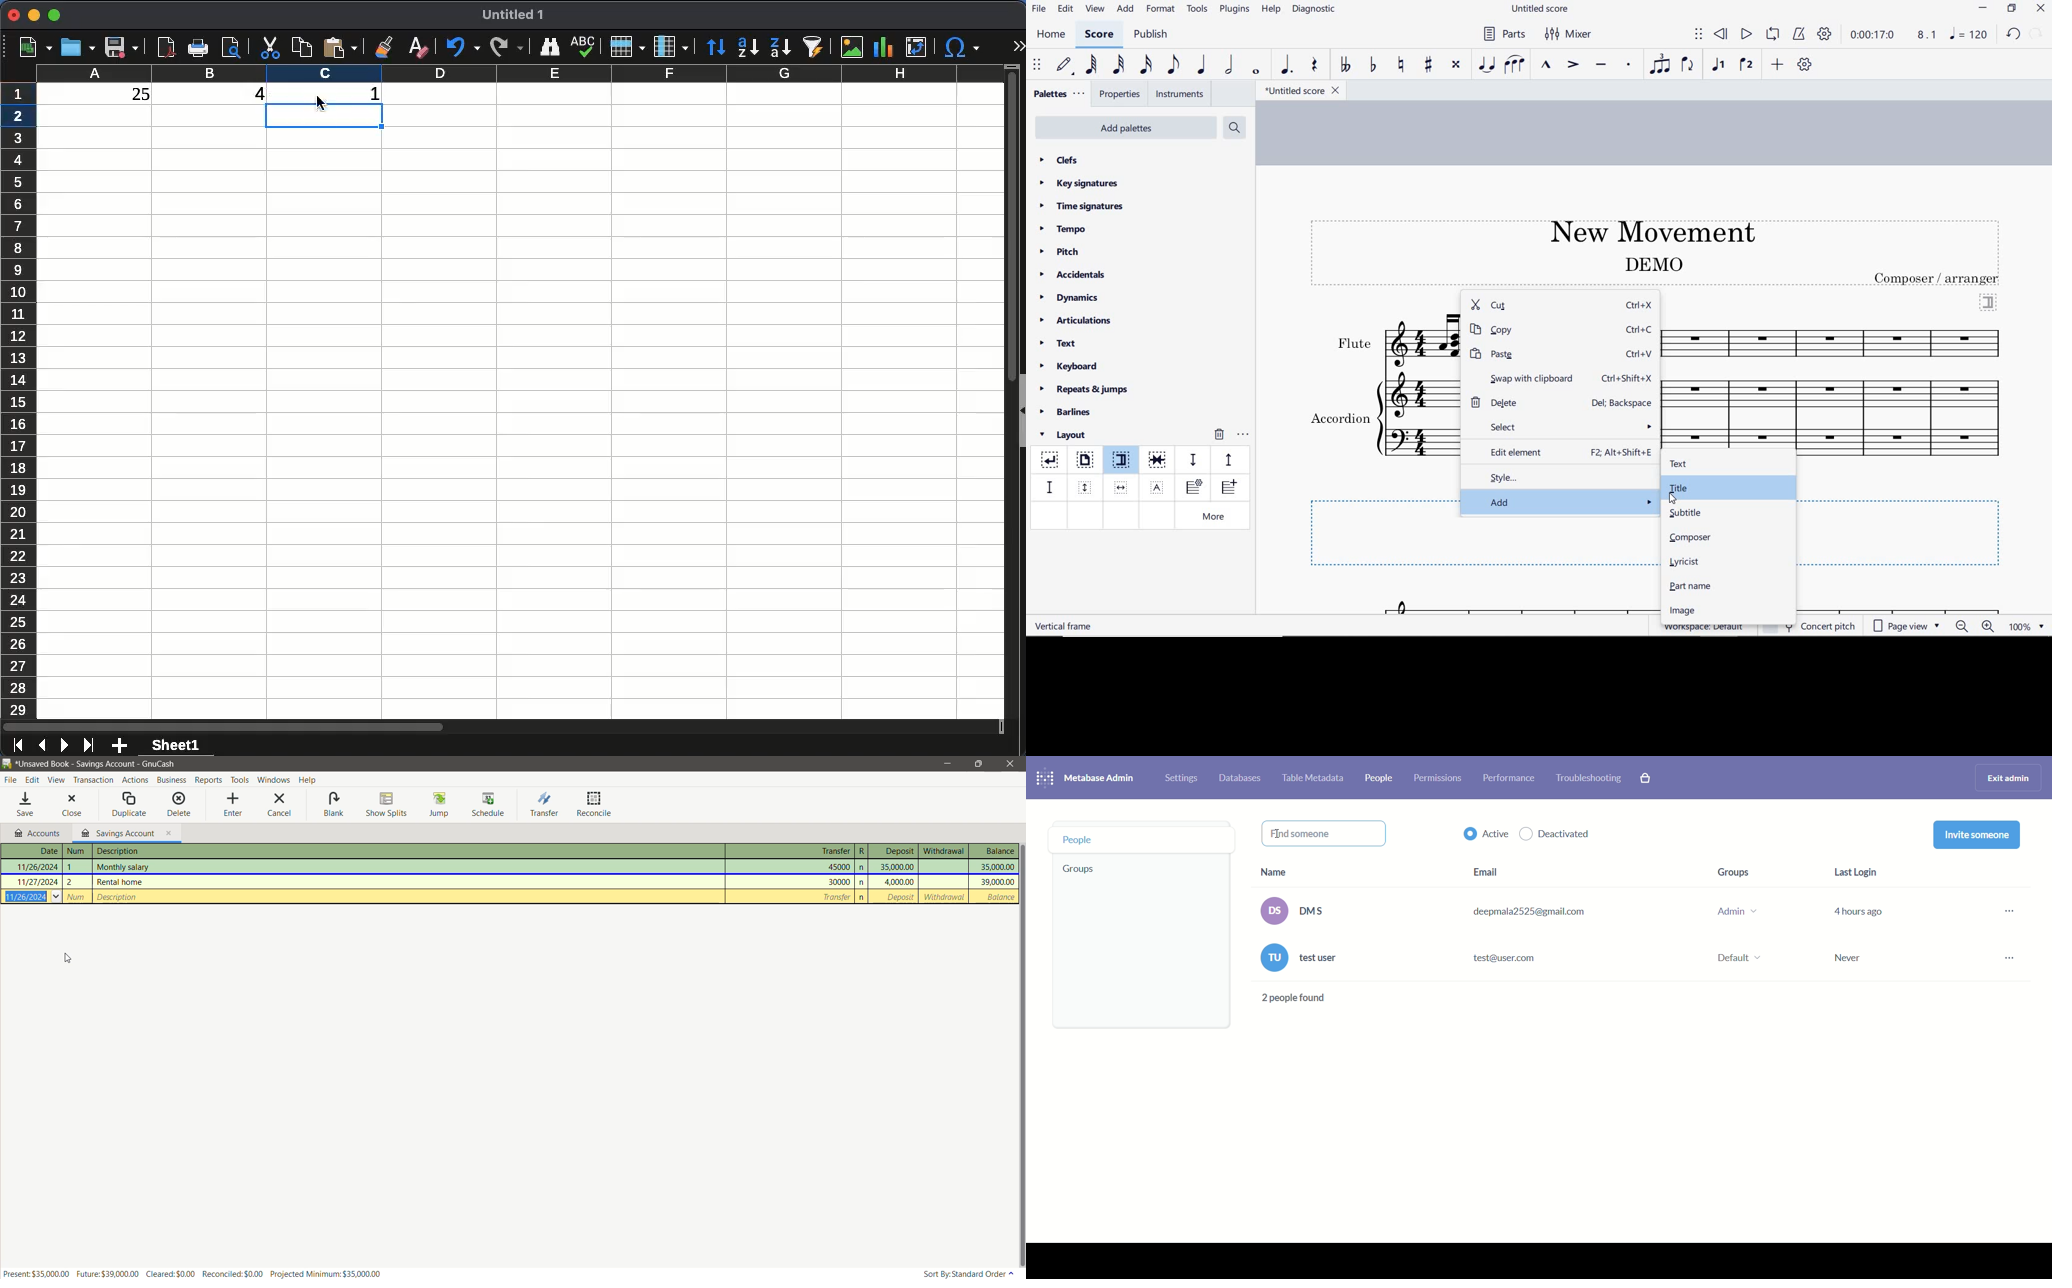 The width and height of the screenshot is (2072, 1288). What do you see at coordinates (515, 15) in the screenshot?
I see `Untitled 1` at bounding box center [515, 15].